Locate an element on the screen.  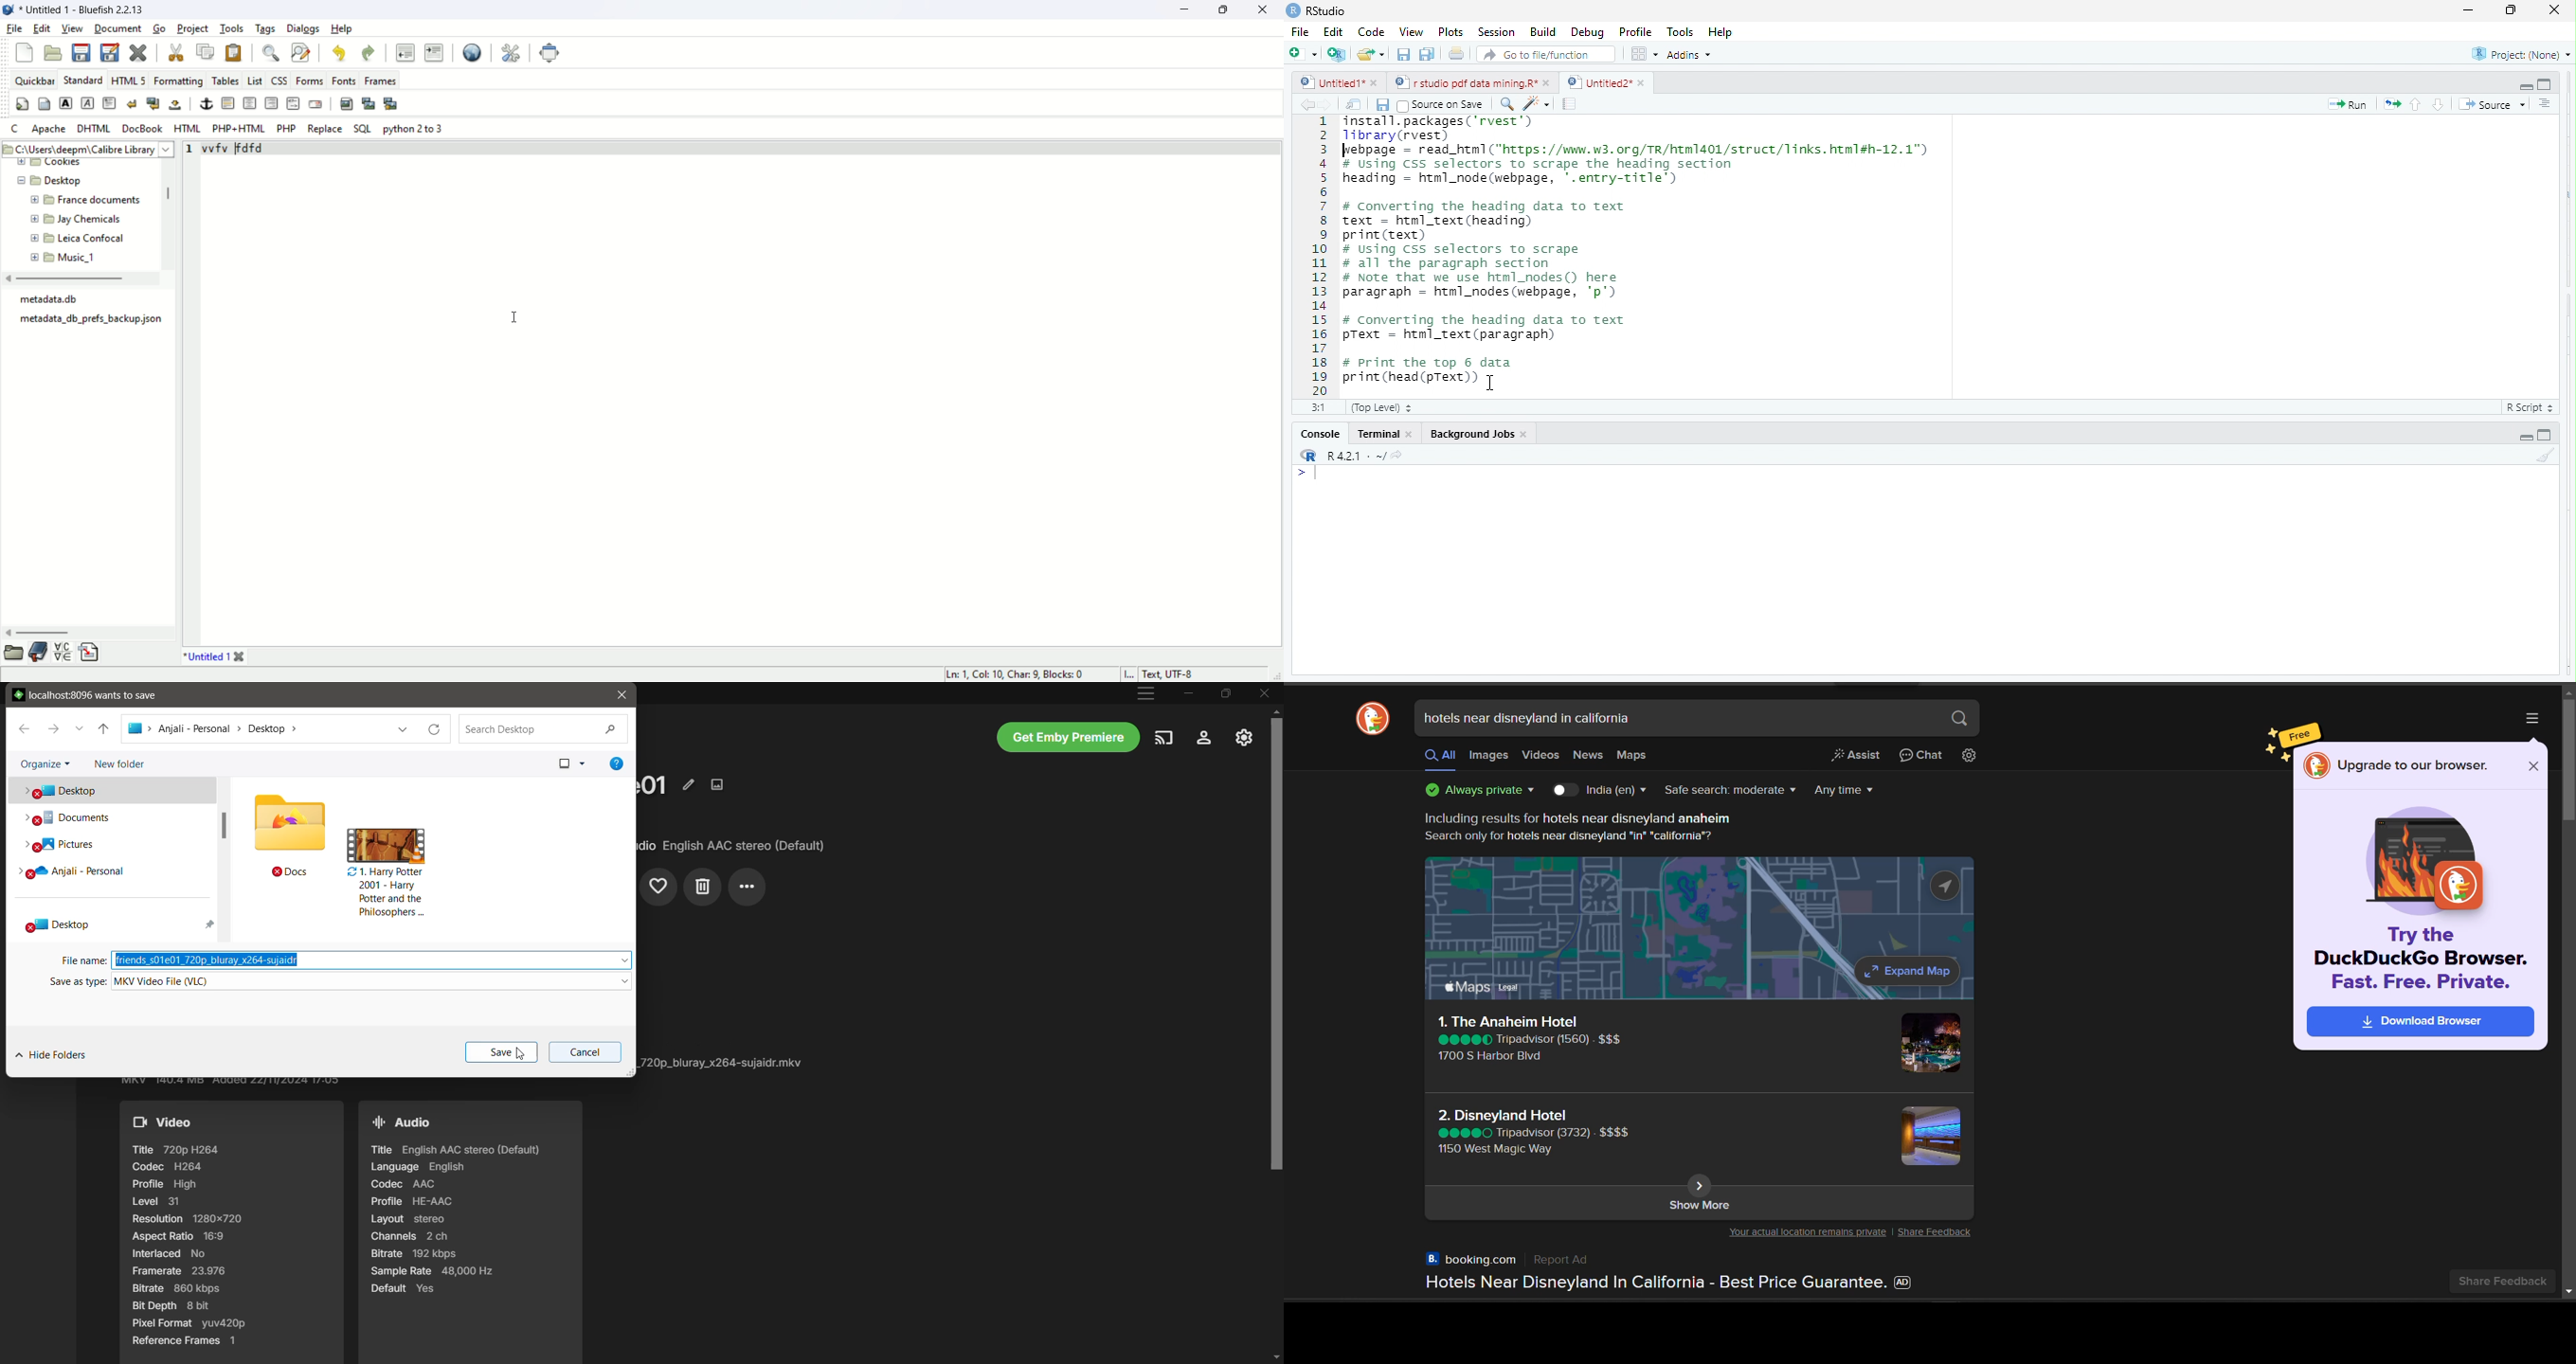
run is located at coordinates (2349, 105).